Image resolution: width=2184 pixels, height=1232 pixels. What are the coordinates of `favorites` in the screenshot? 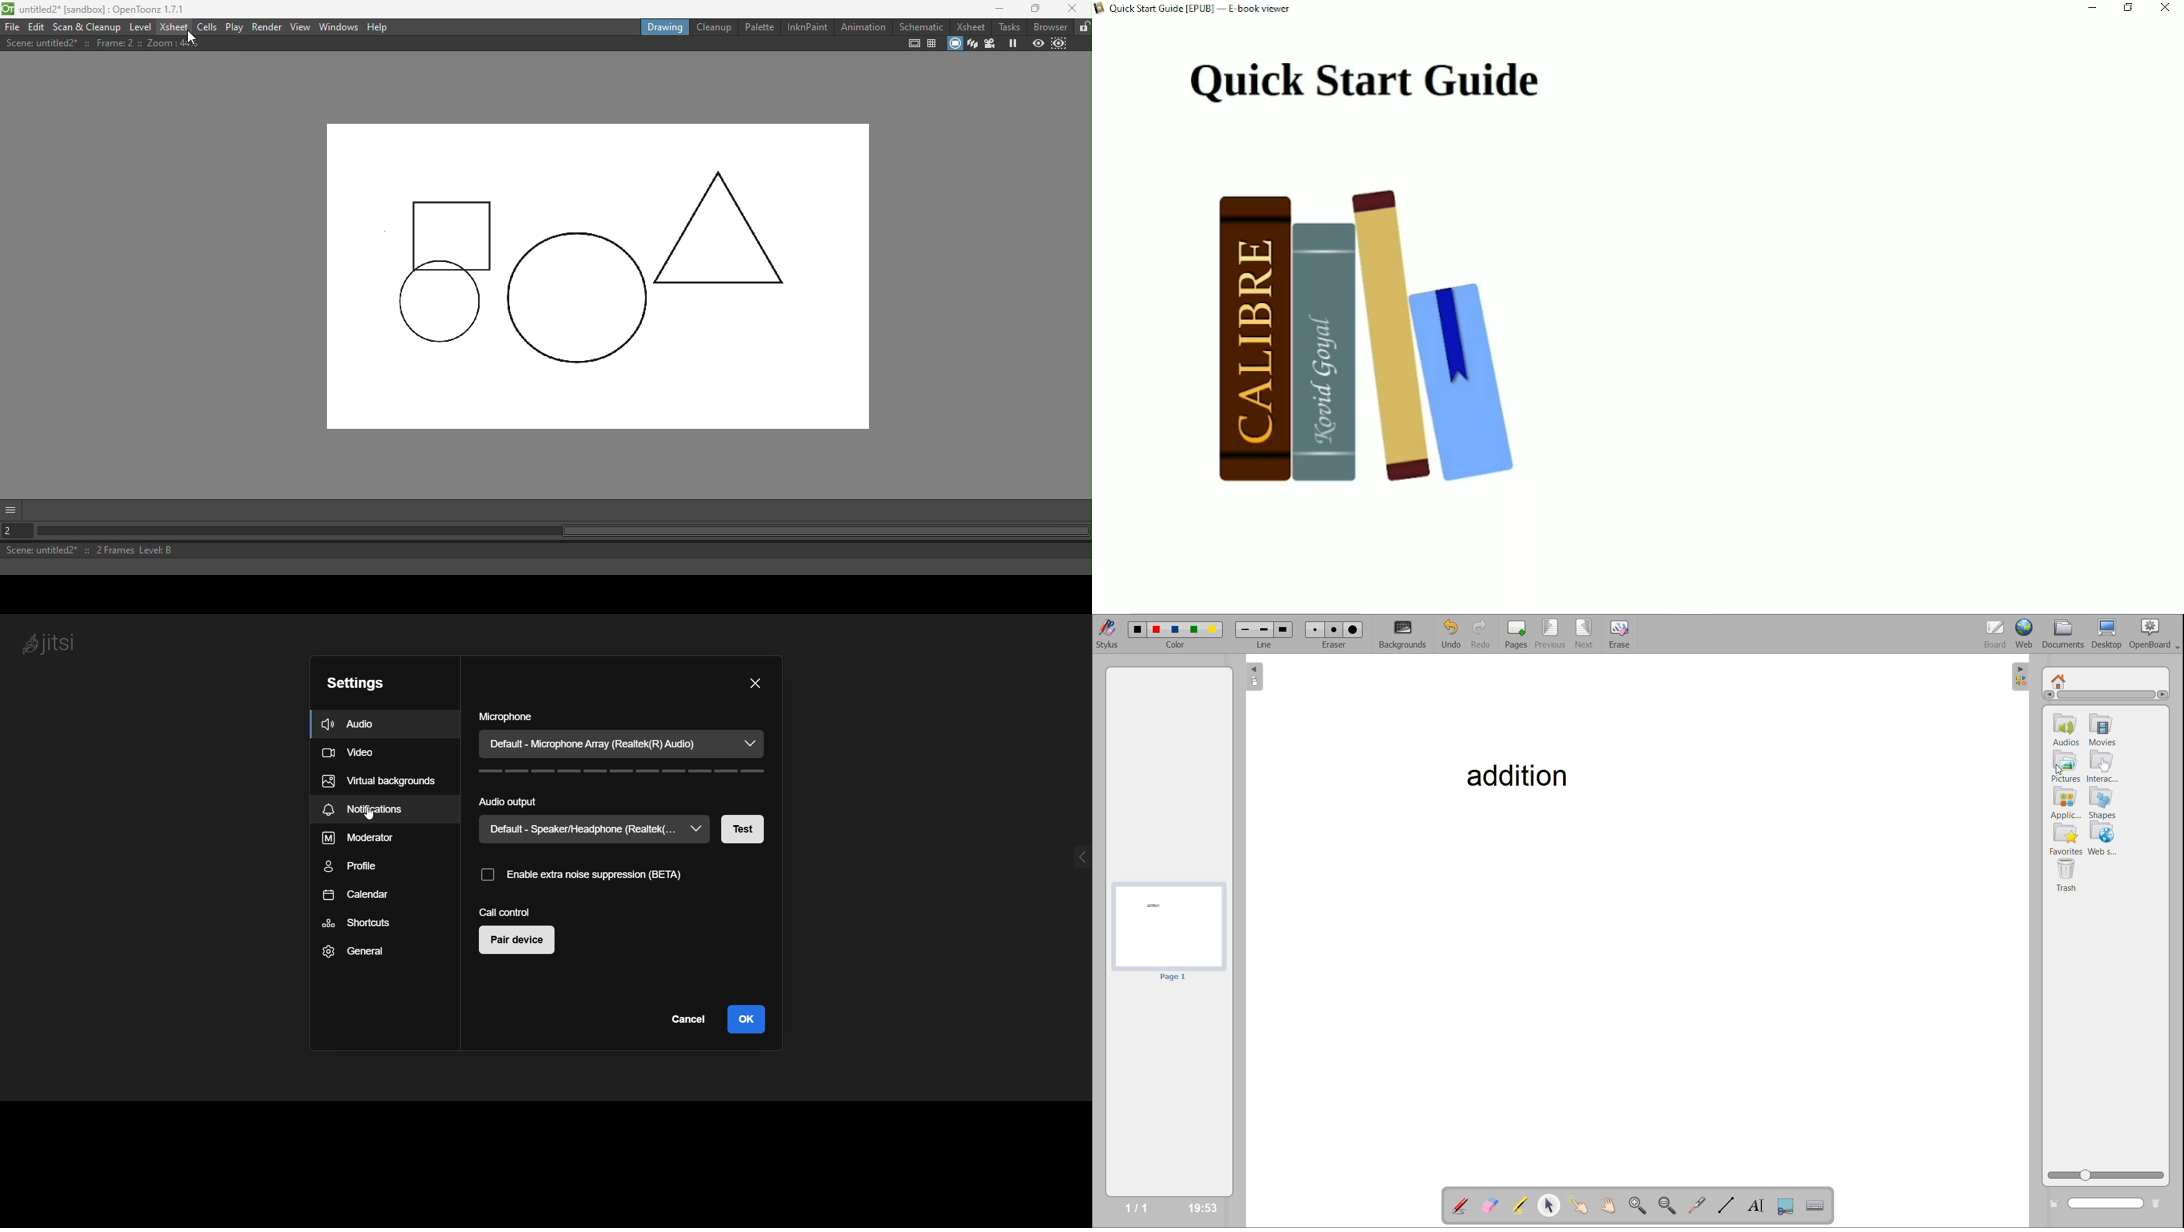 It's located at (2066, 840).